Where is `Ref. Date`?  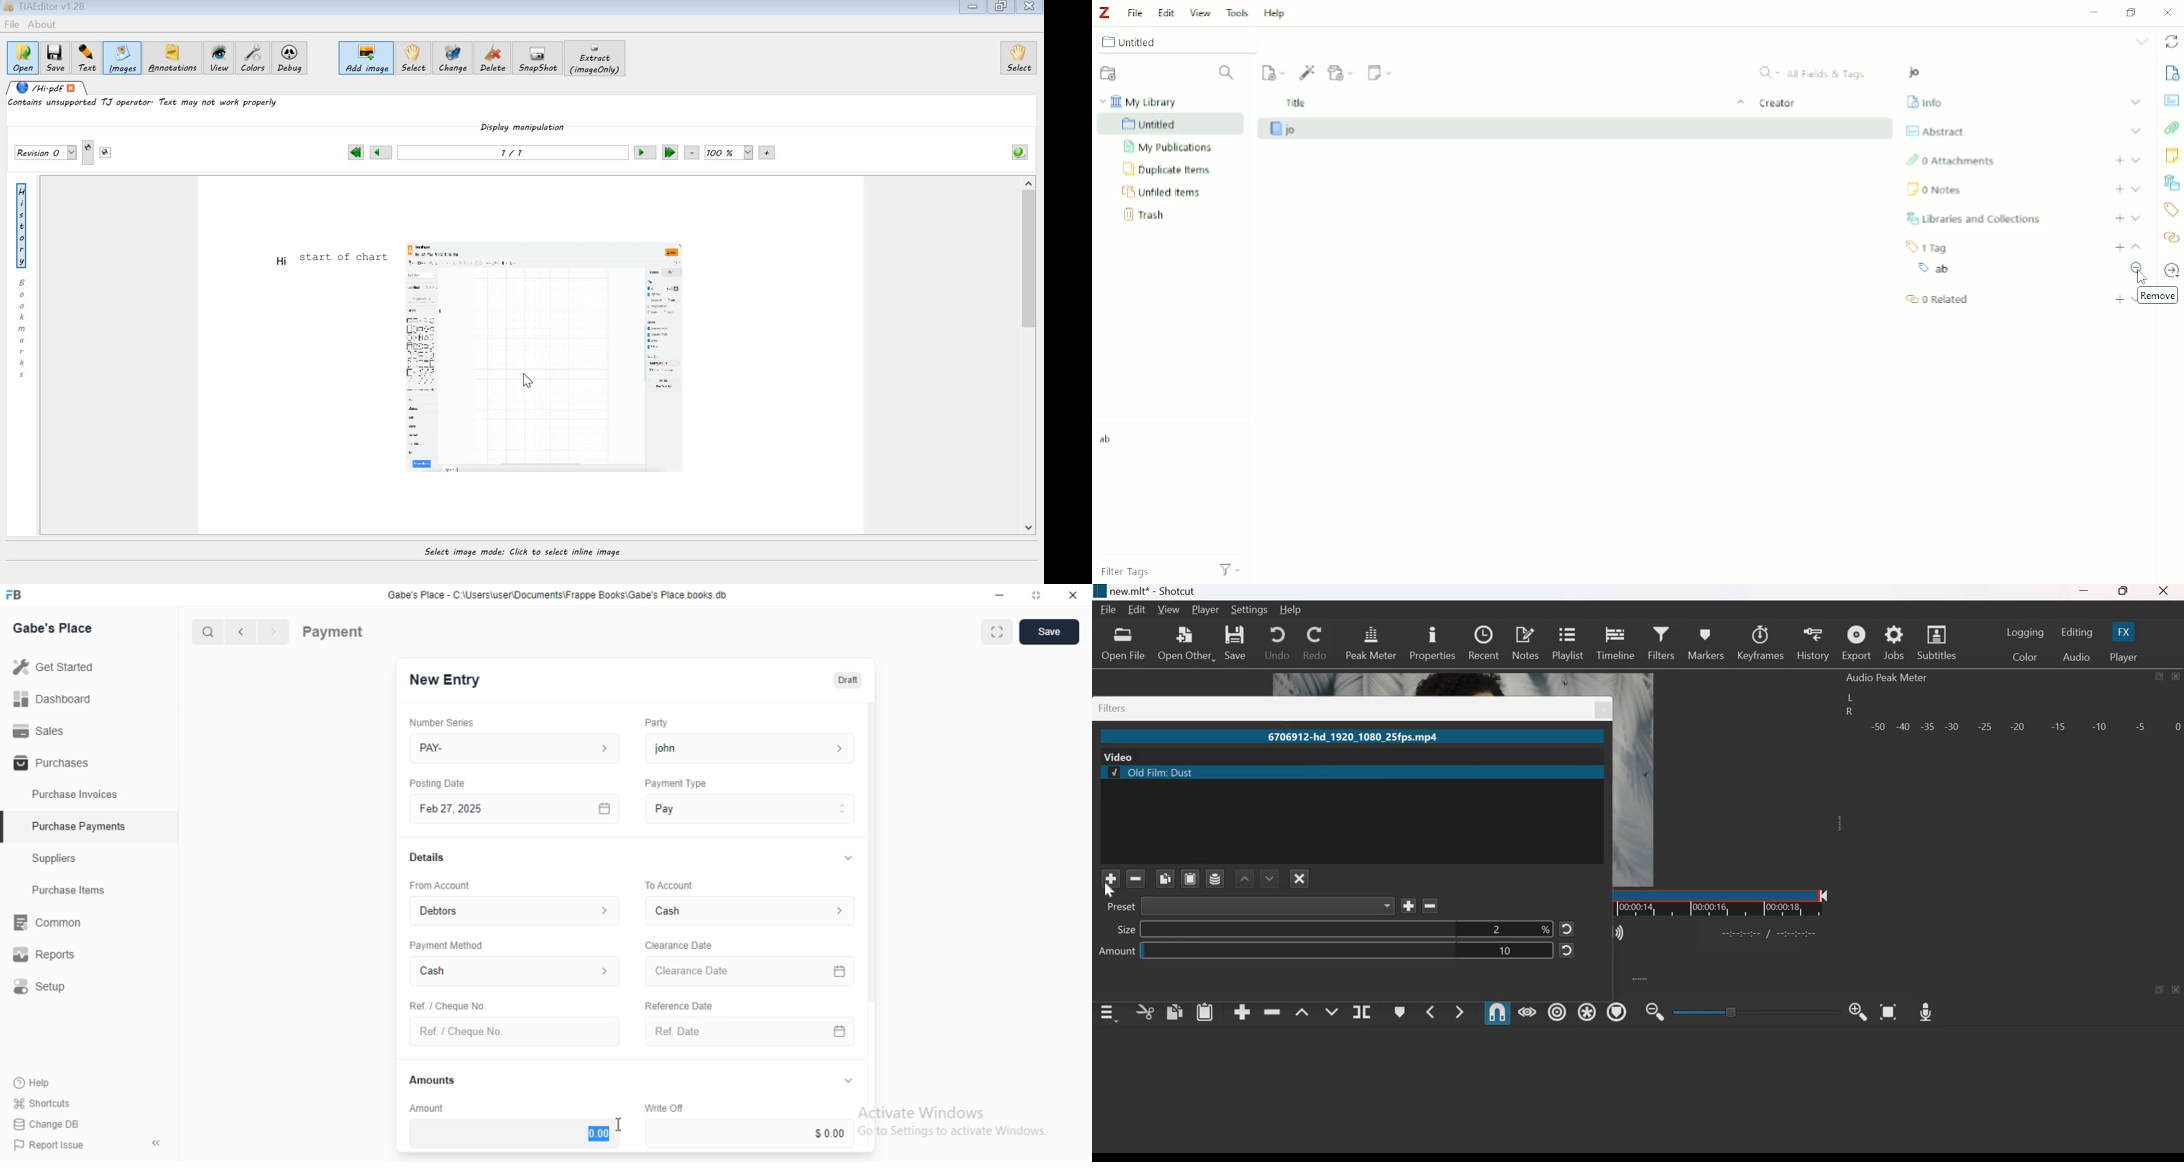
Ref. Date is located at coordinates (750, 1032).